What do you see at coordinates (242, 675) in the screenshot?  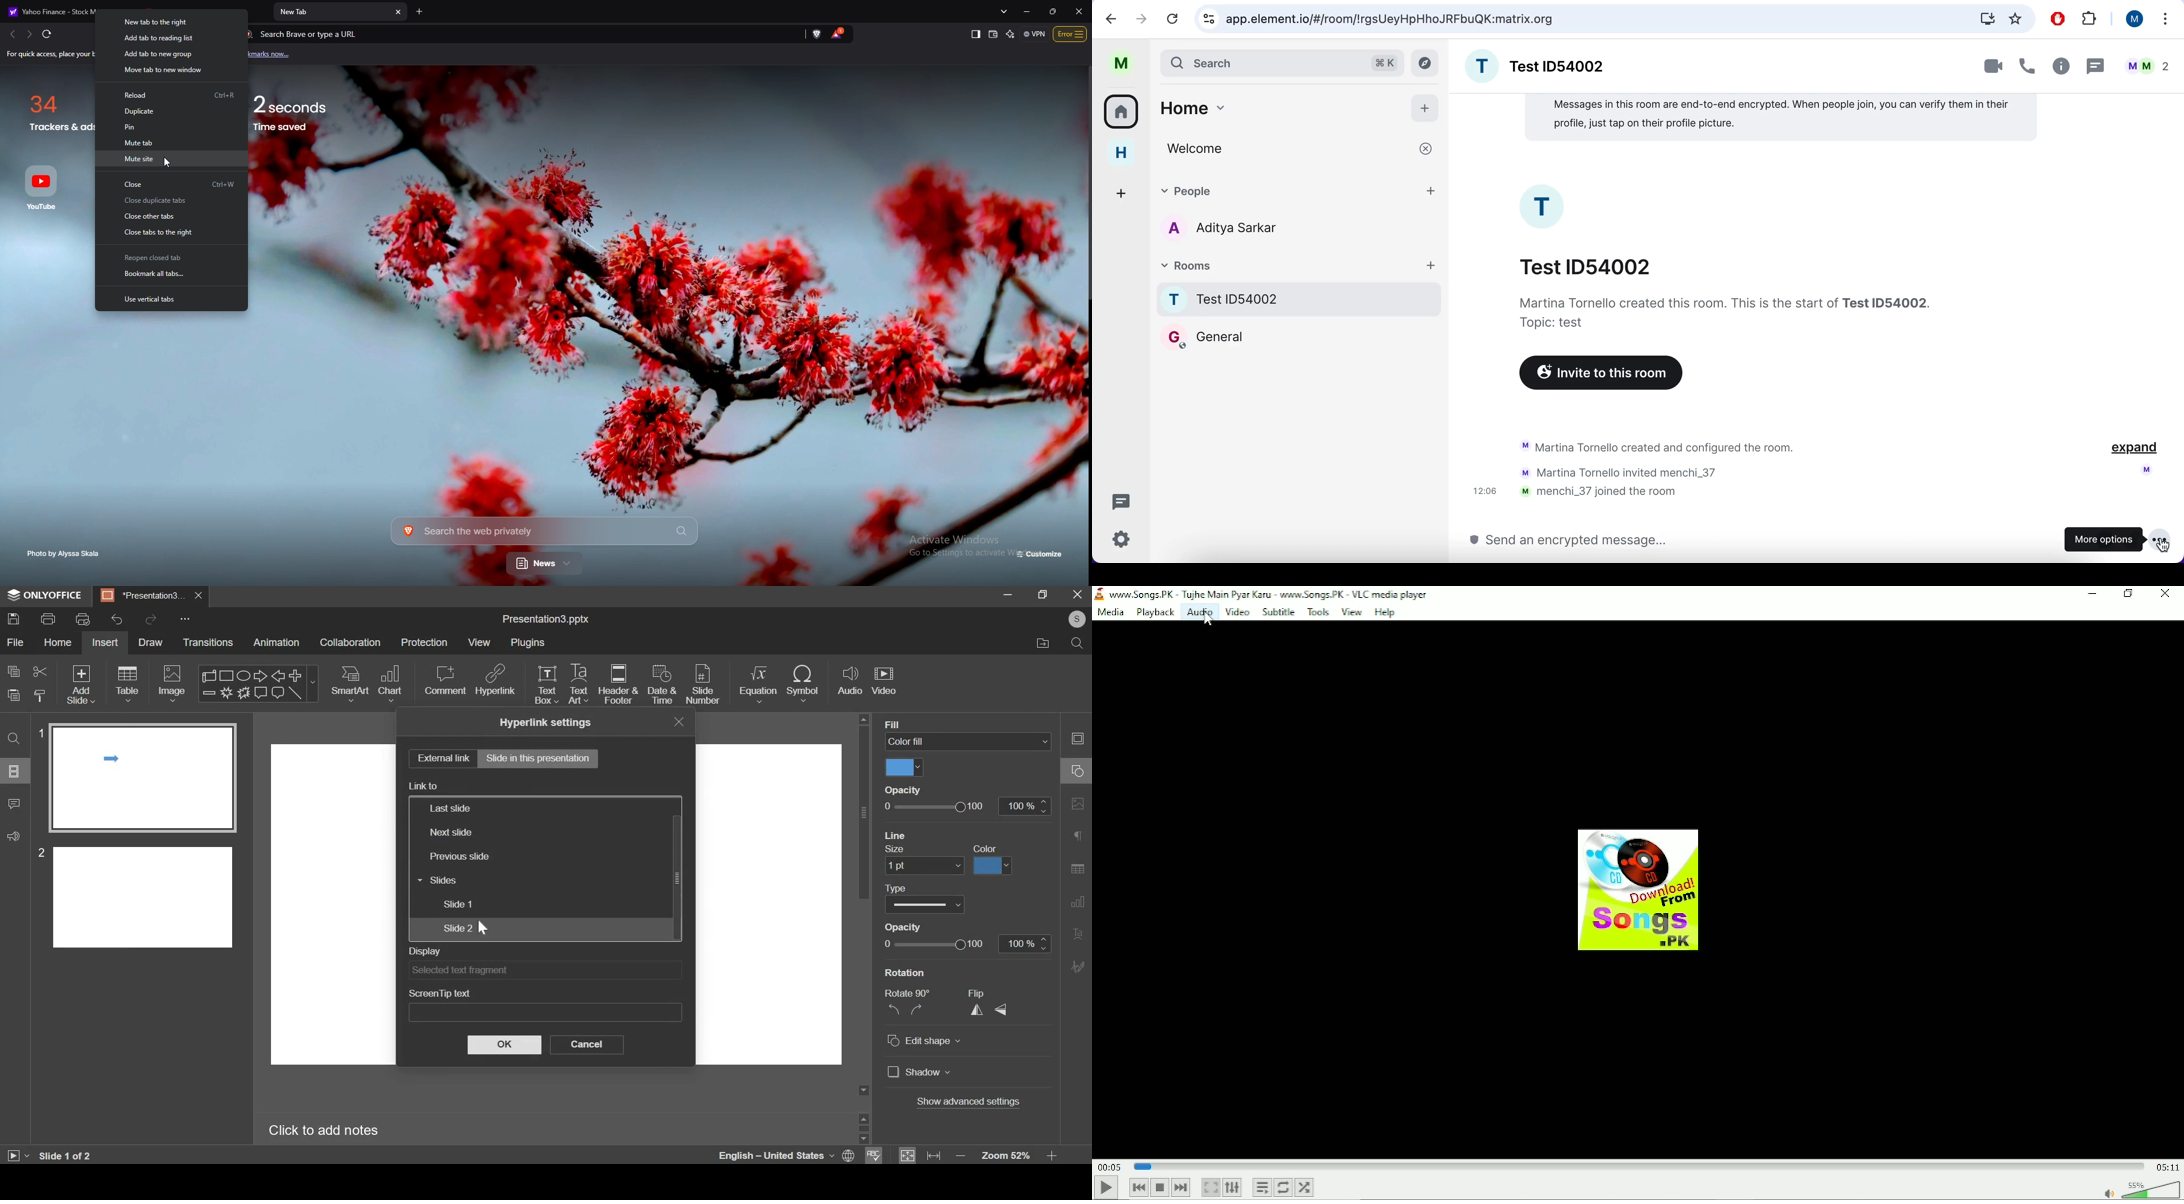 I see `ellipse` at bounding box center [242, 675].